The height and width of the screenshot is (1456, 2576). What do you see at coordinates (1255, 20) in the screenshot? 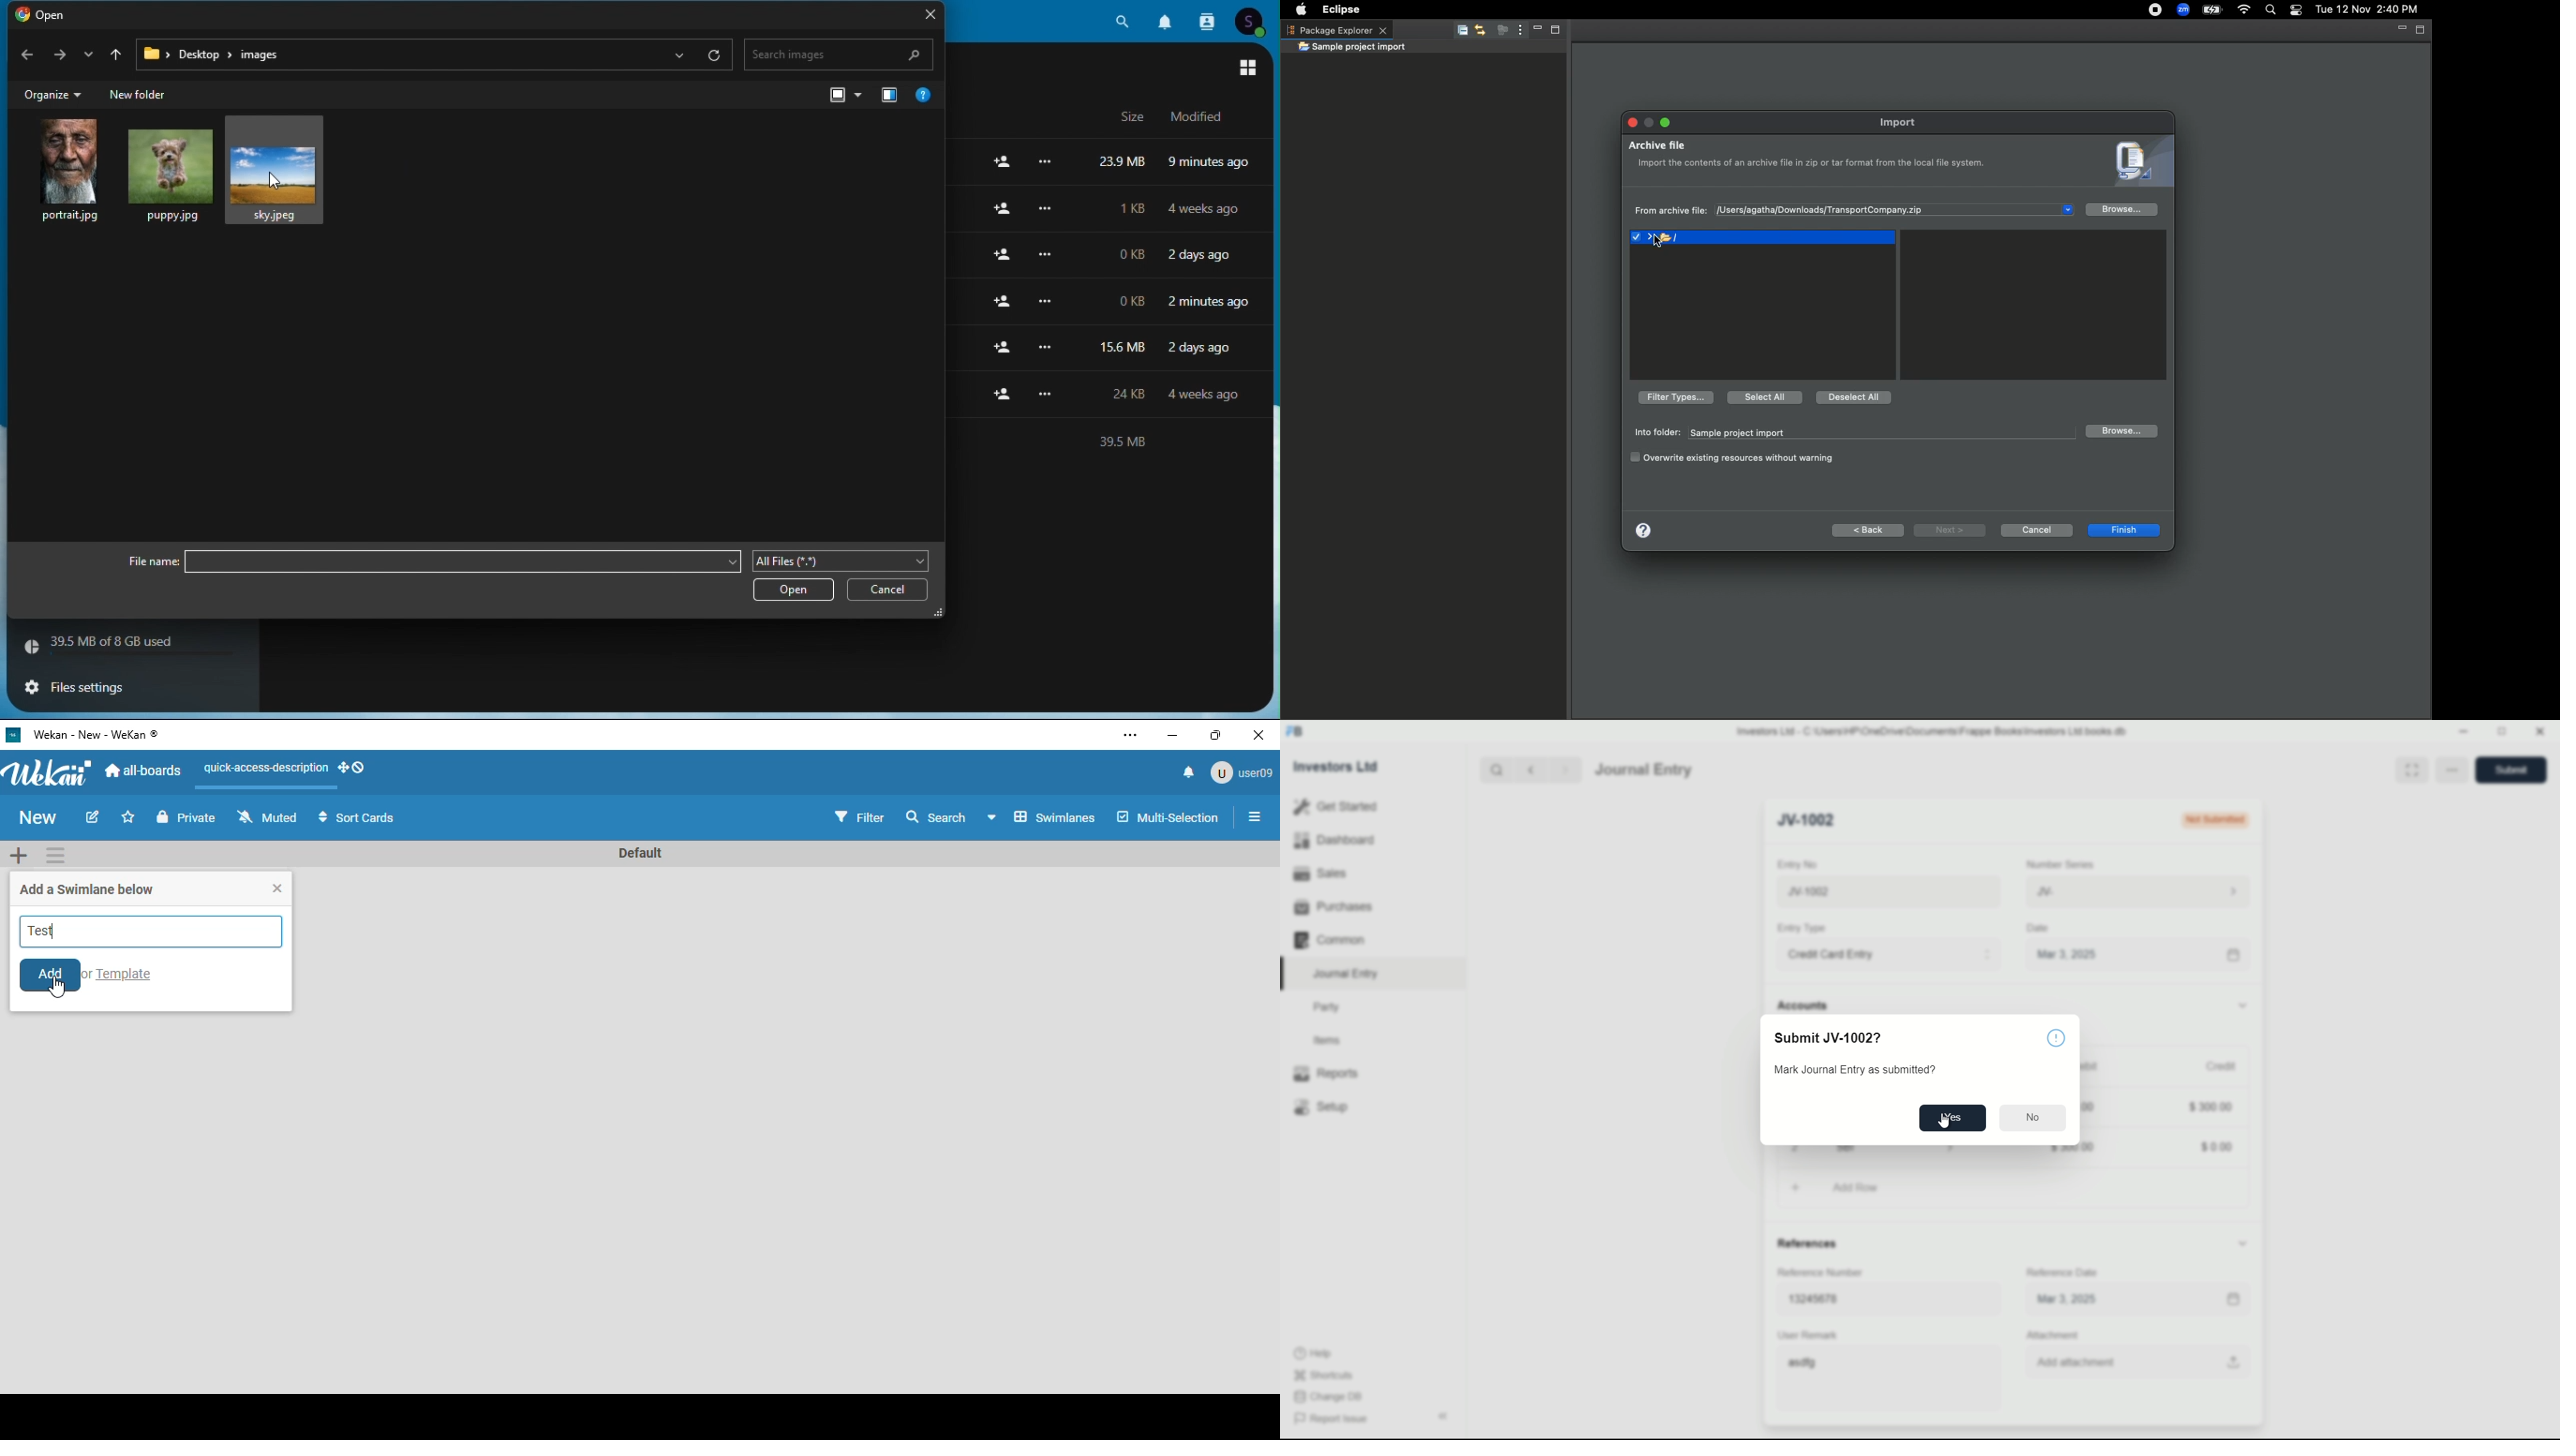
I see `account icon` at bounding box center [1255, 20].